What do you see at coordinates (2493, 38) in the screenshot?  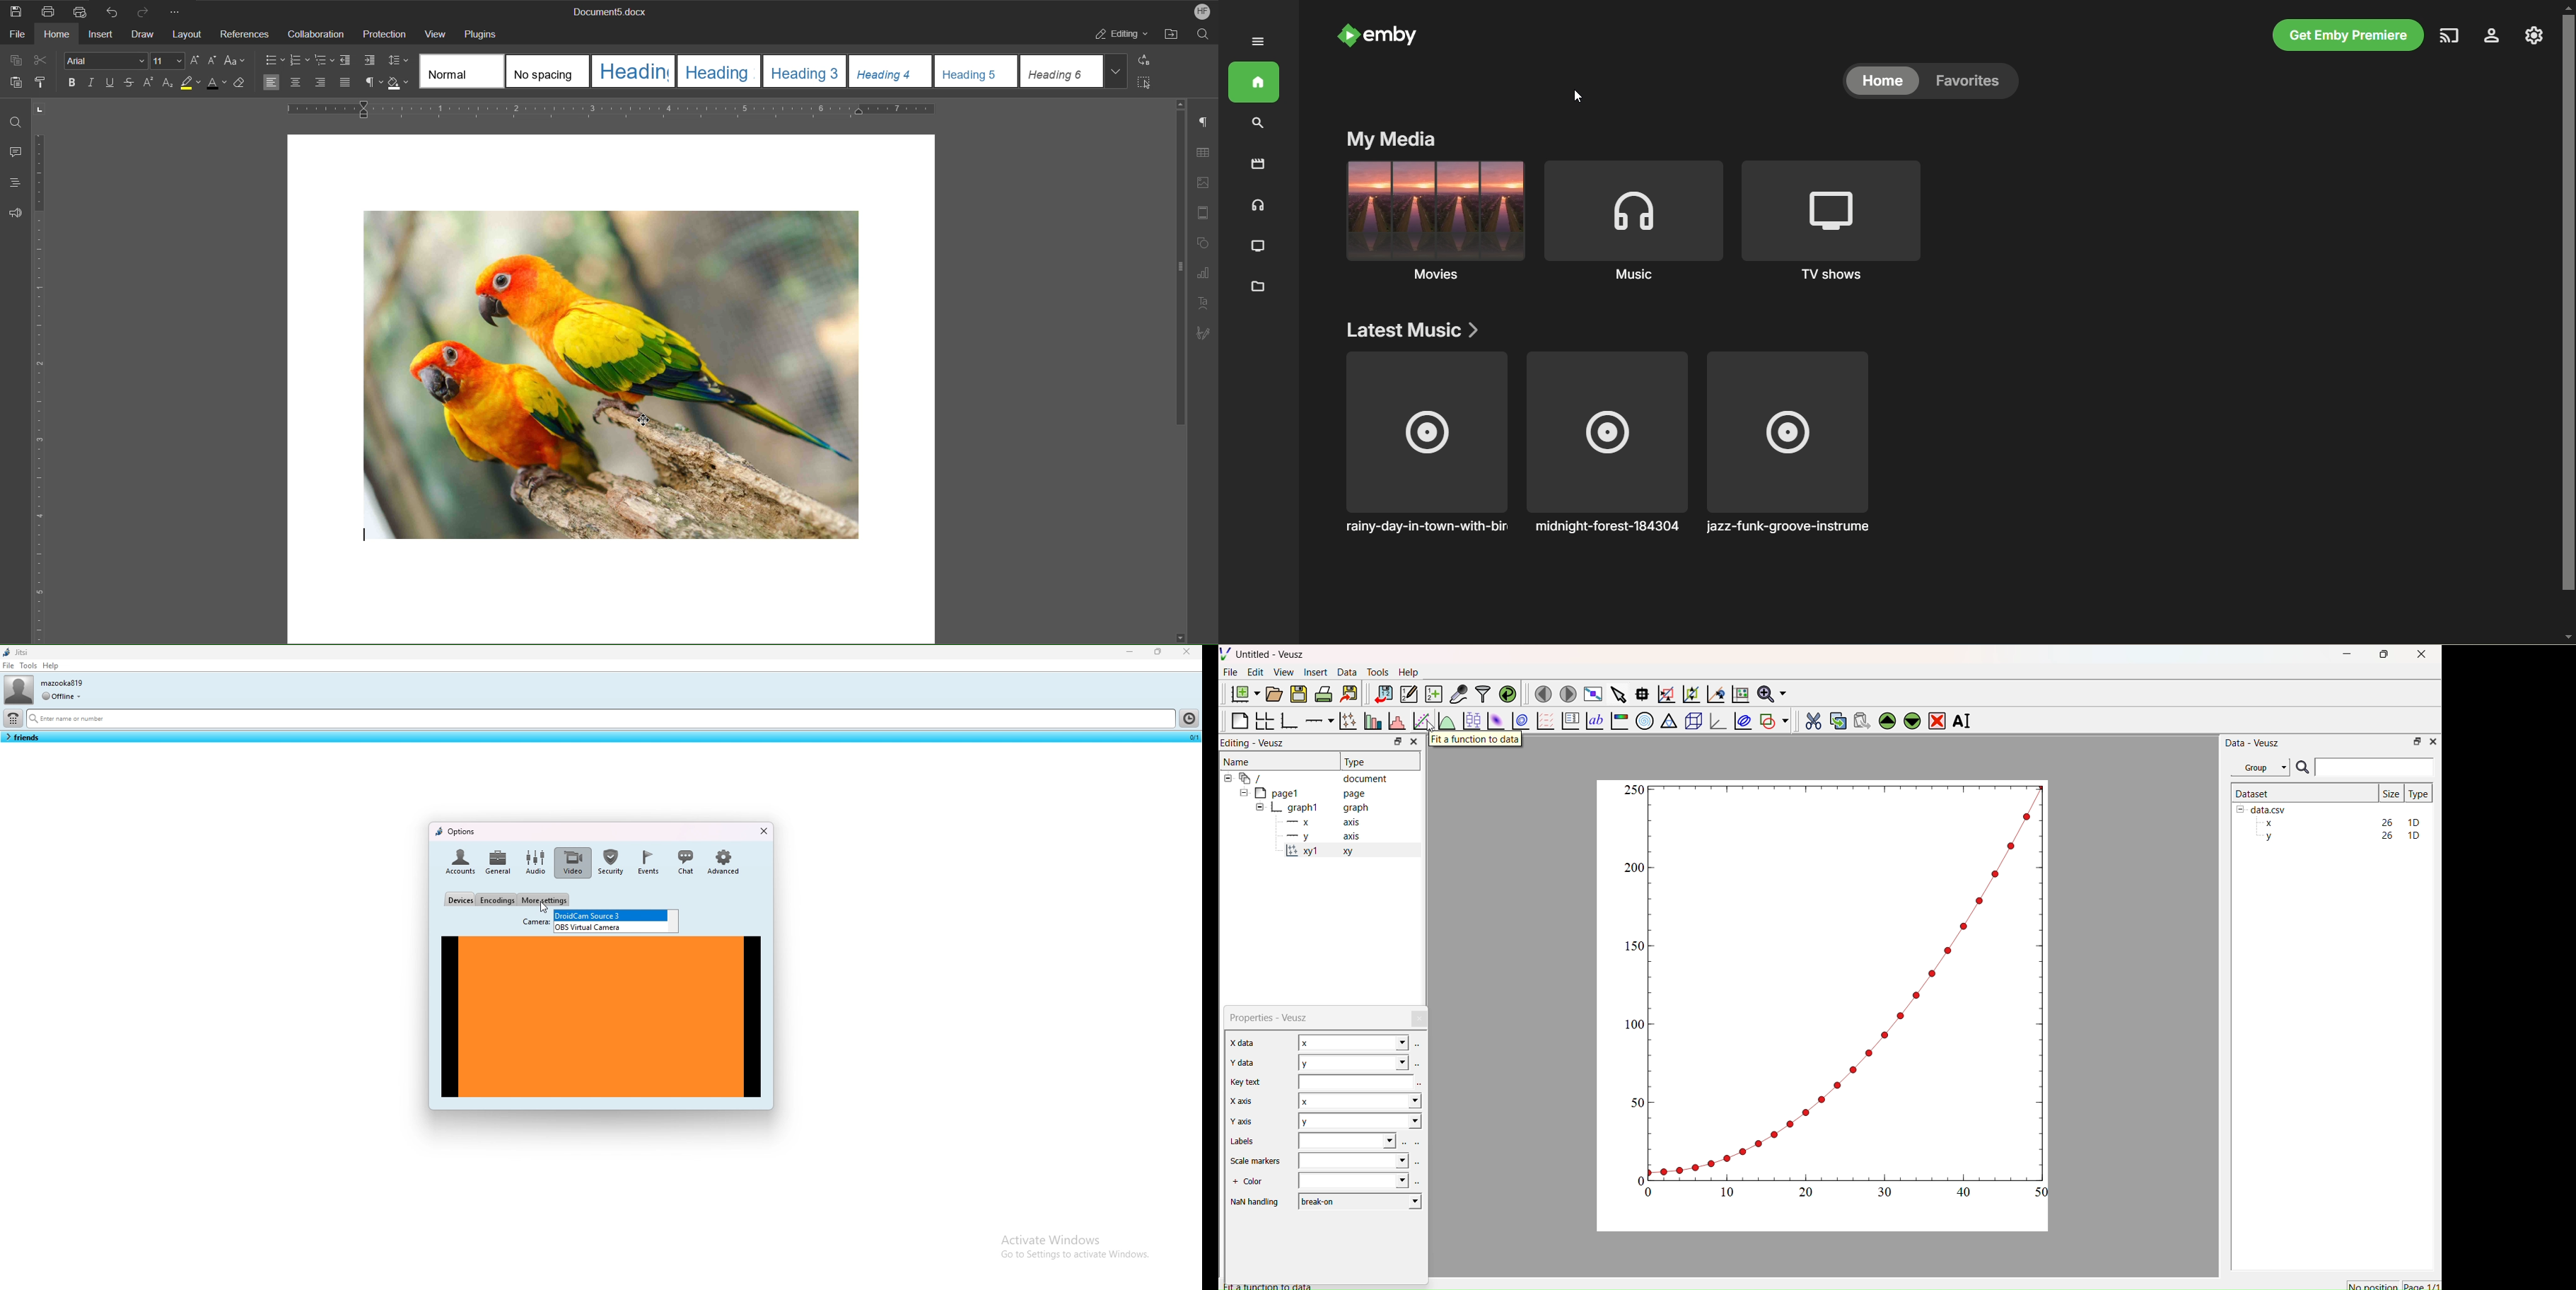 I see `settings` at bounding box center [2493, 38].